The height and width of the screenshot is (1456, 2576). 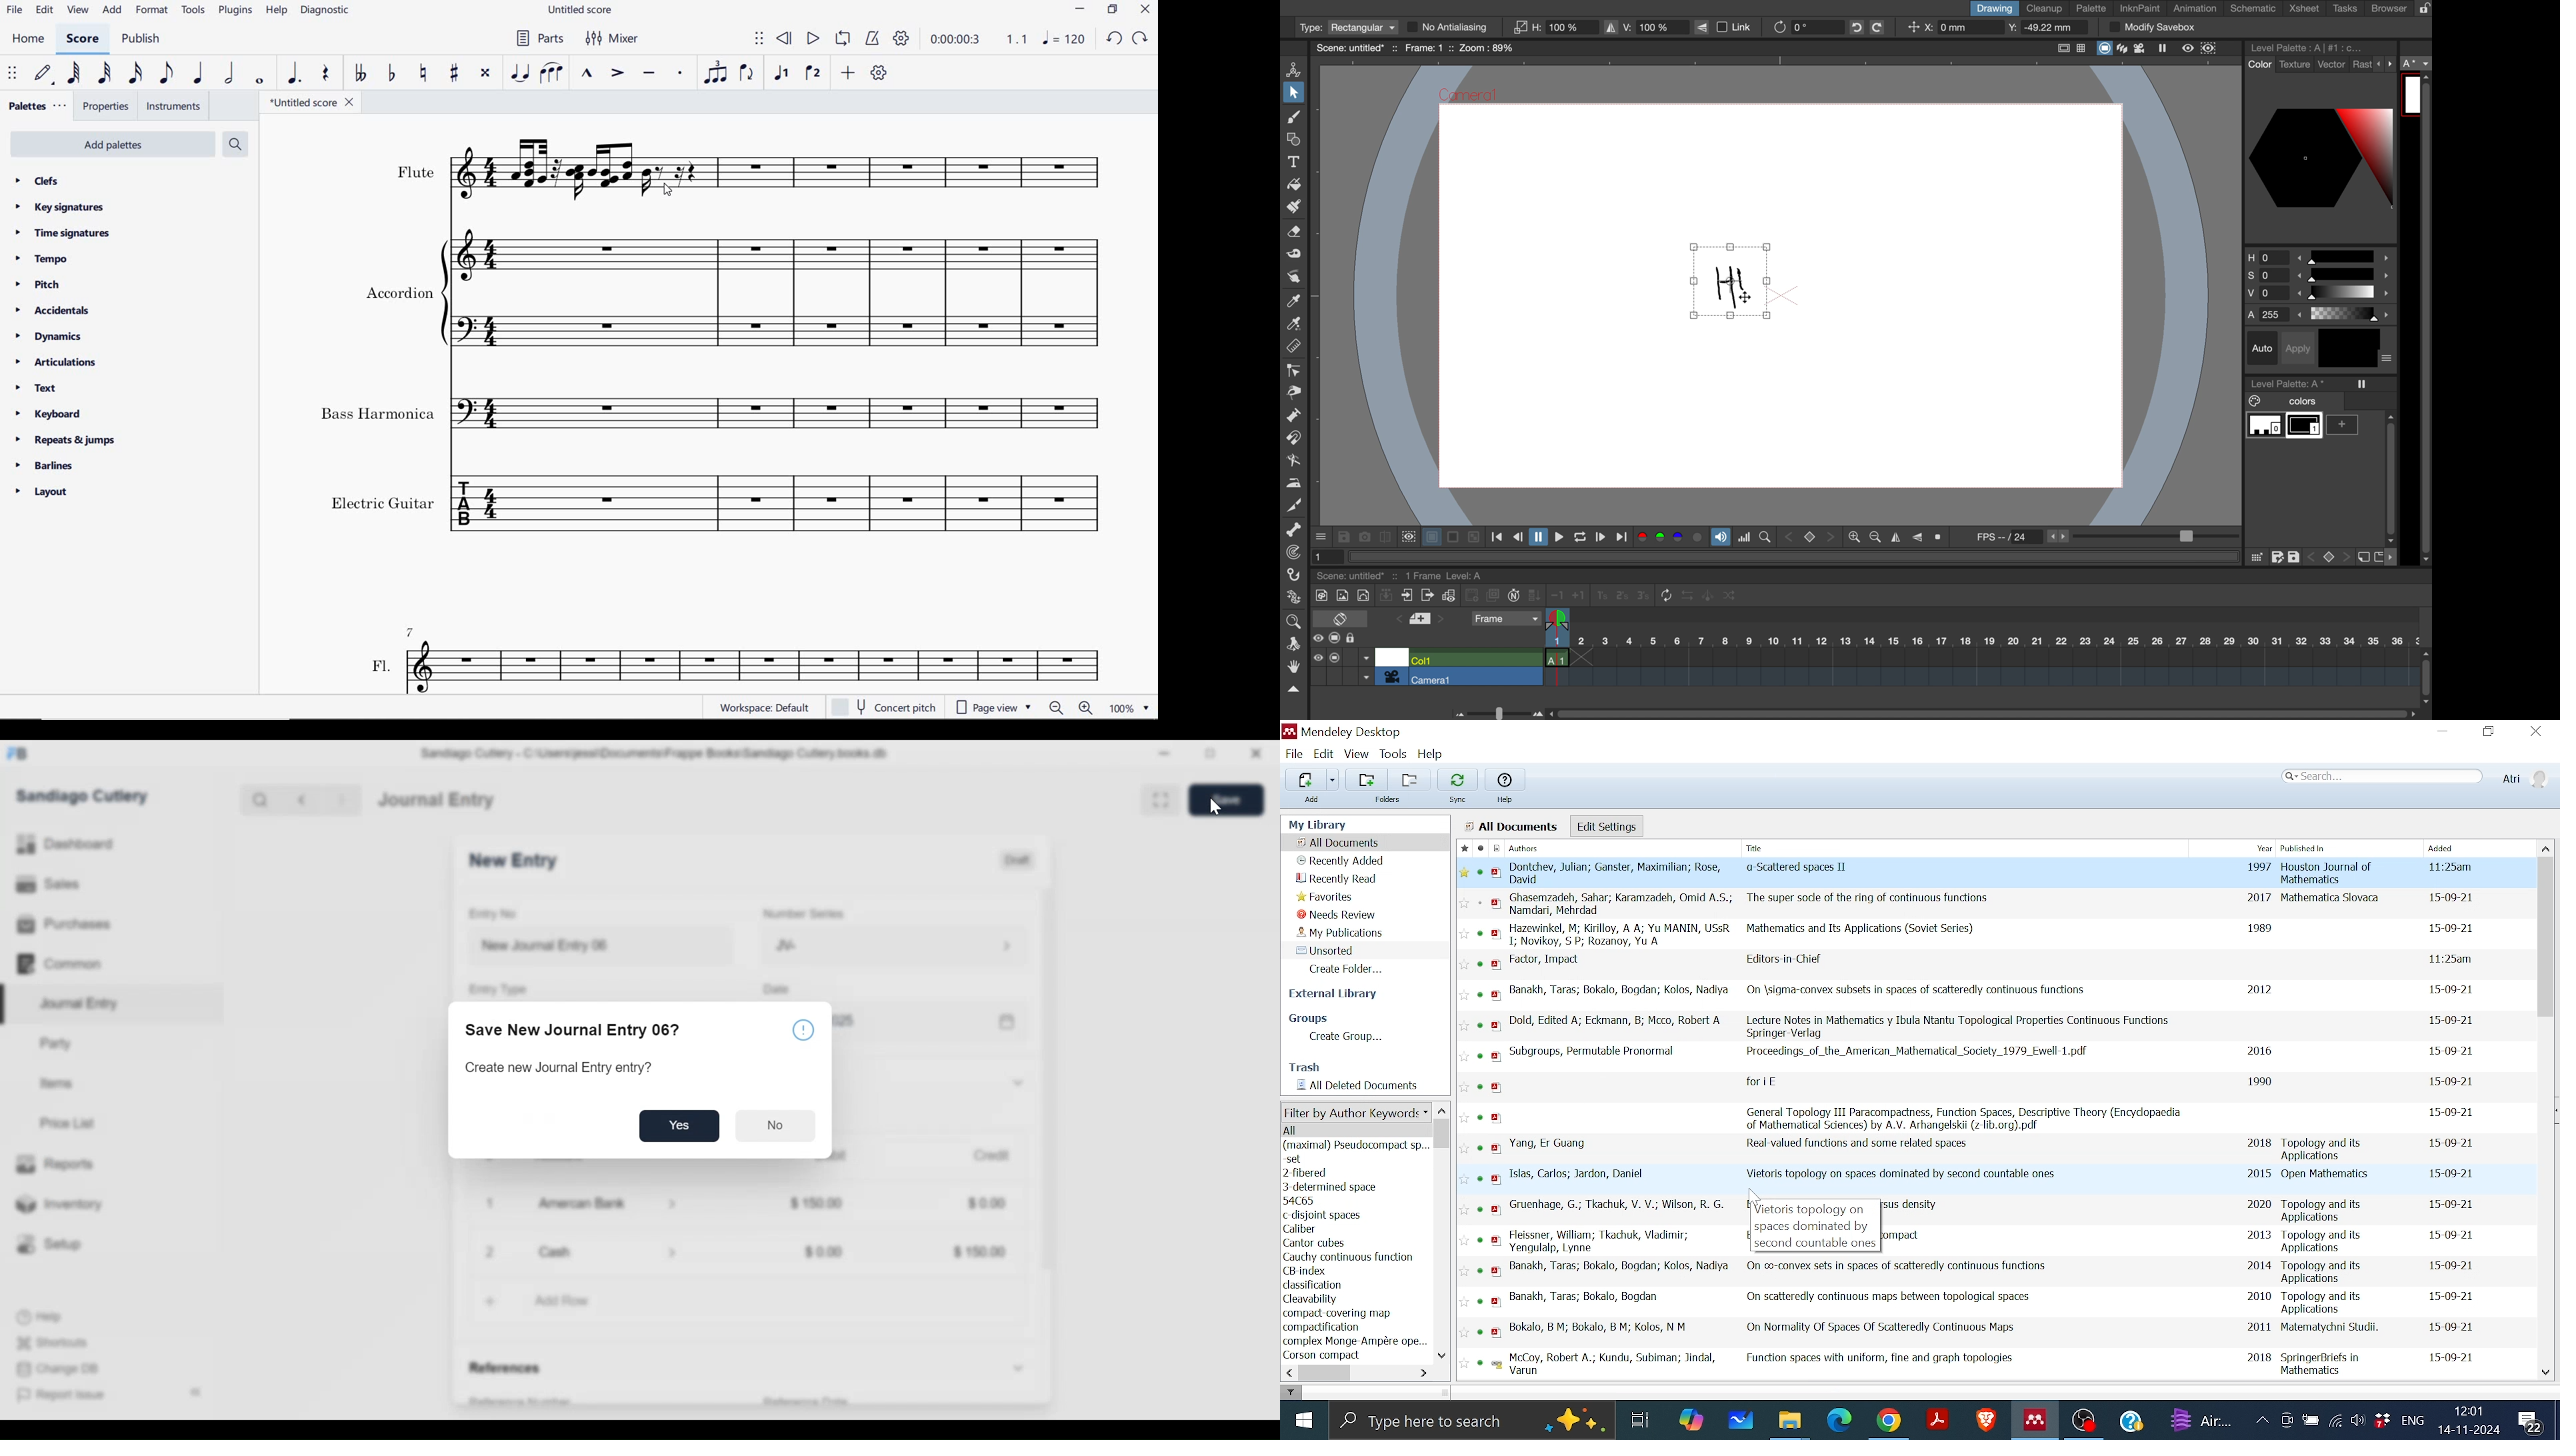 What do you see at coordinates (314, 104) in the screenshot?
I see `file name` at bounding box center [314, 104].